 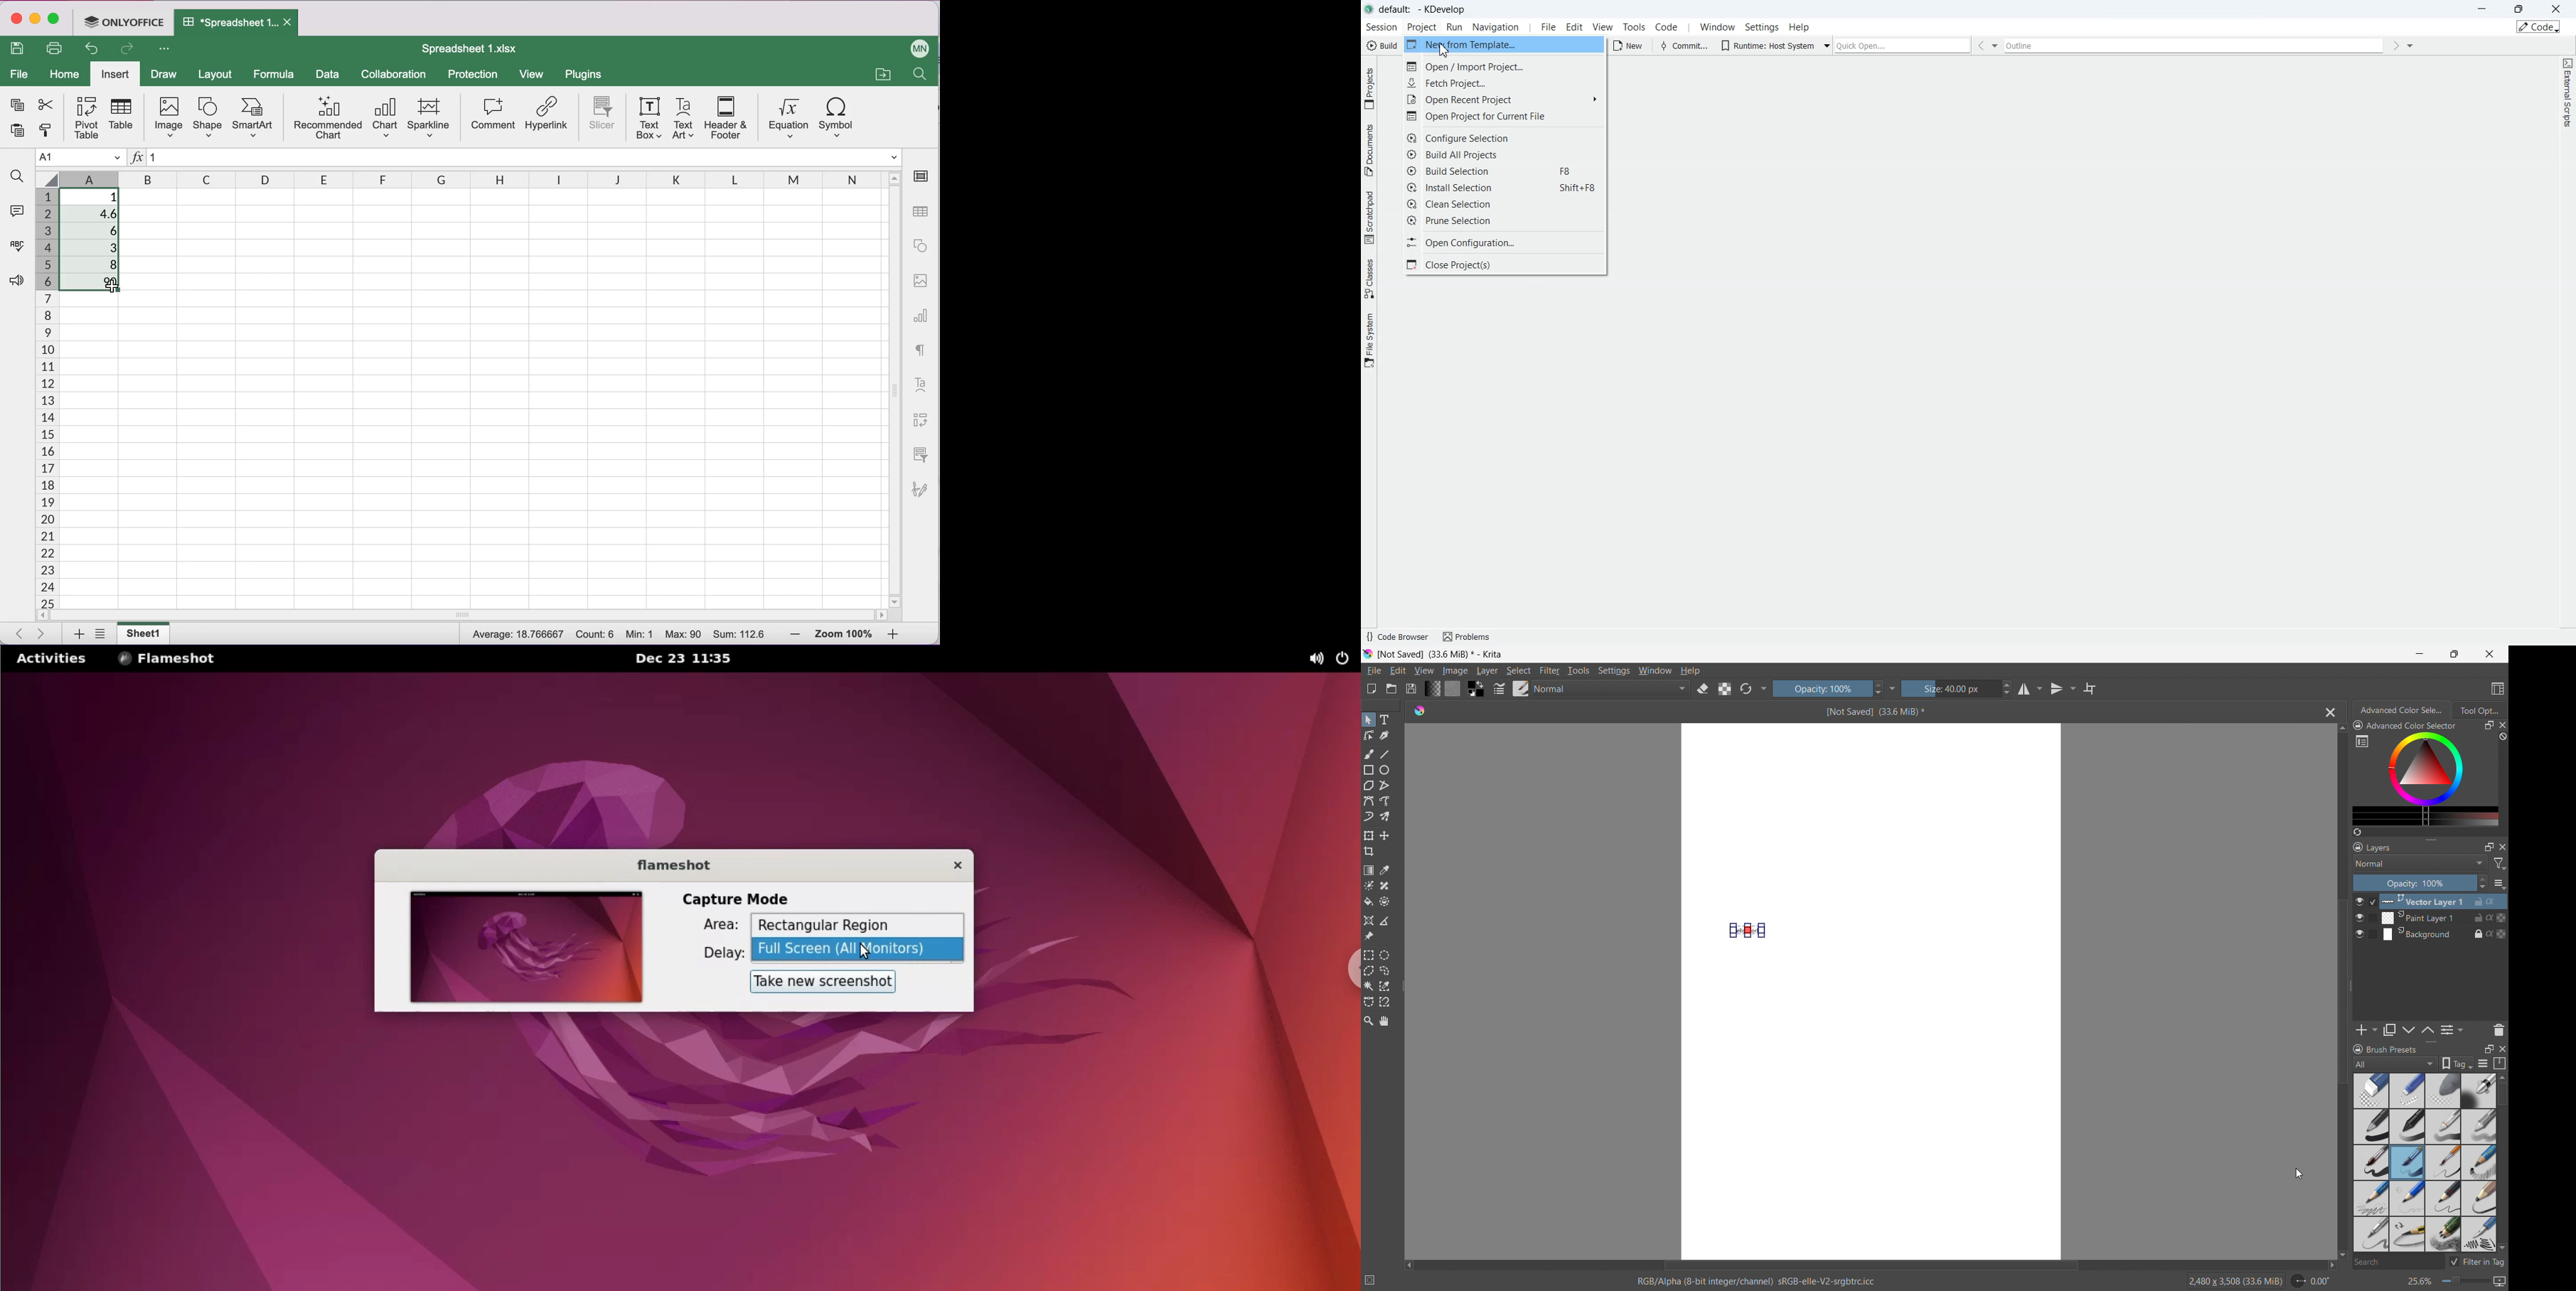 What do you see at coordinates (514, 635) in the screenshot?
I see `Average: 18.766667` at bounding box center [514, 635].